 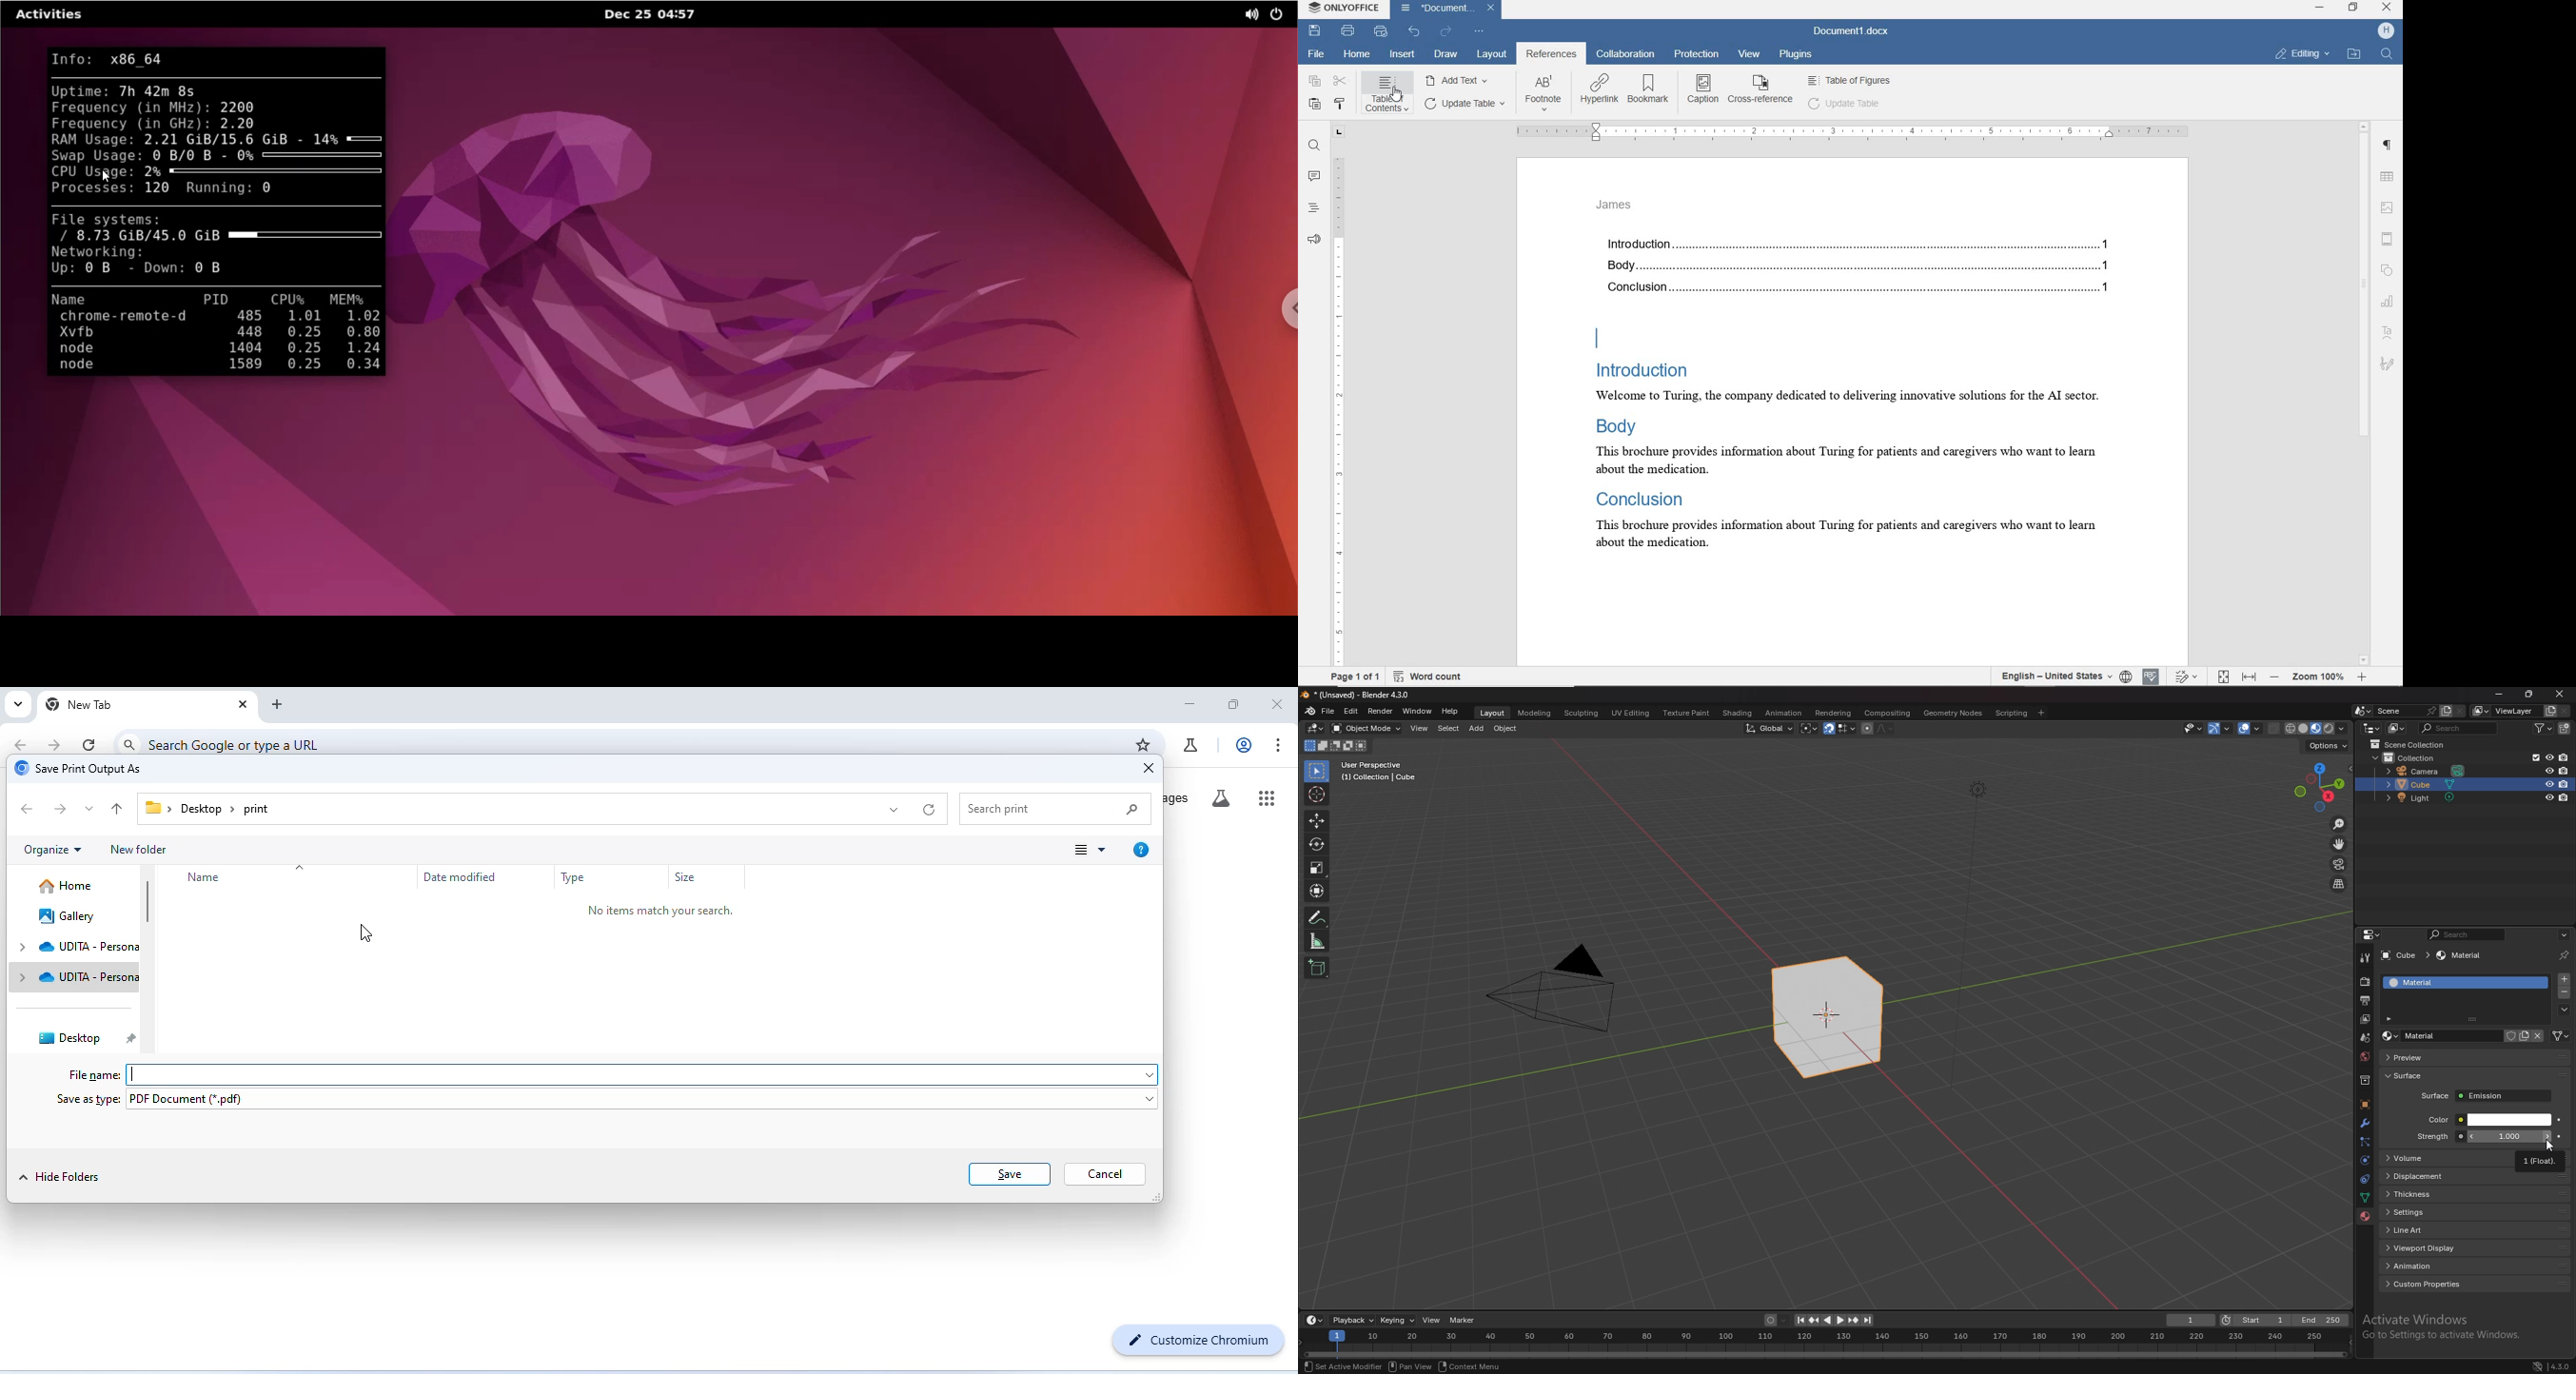 What do you see at coordinates (2388, 361) in the screenshot?
I see `ignature` at bounding box center [2388, 361].